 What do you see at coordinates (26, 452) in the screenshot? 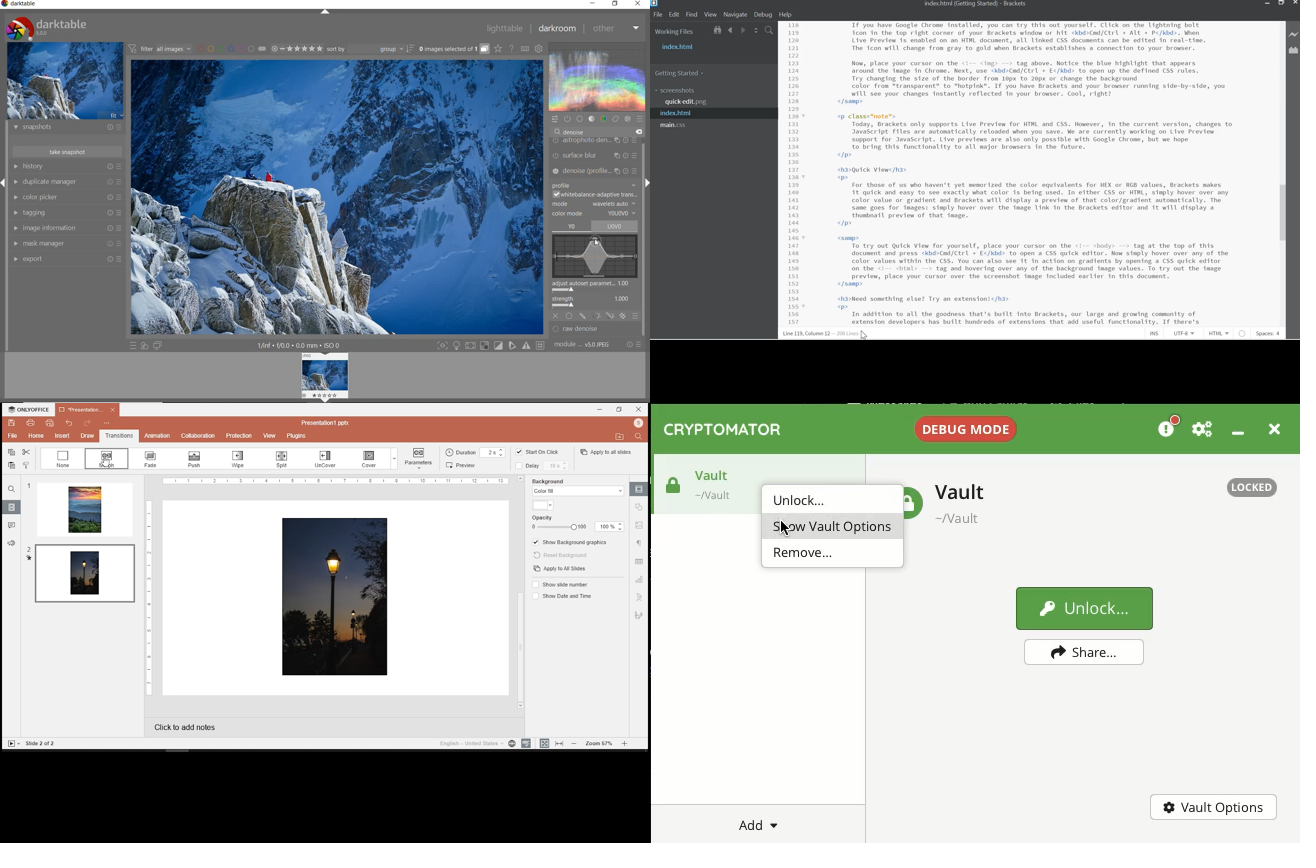
I see `cut` at bounding box center [26, 452].